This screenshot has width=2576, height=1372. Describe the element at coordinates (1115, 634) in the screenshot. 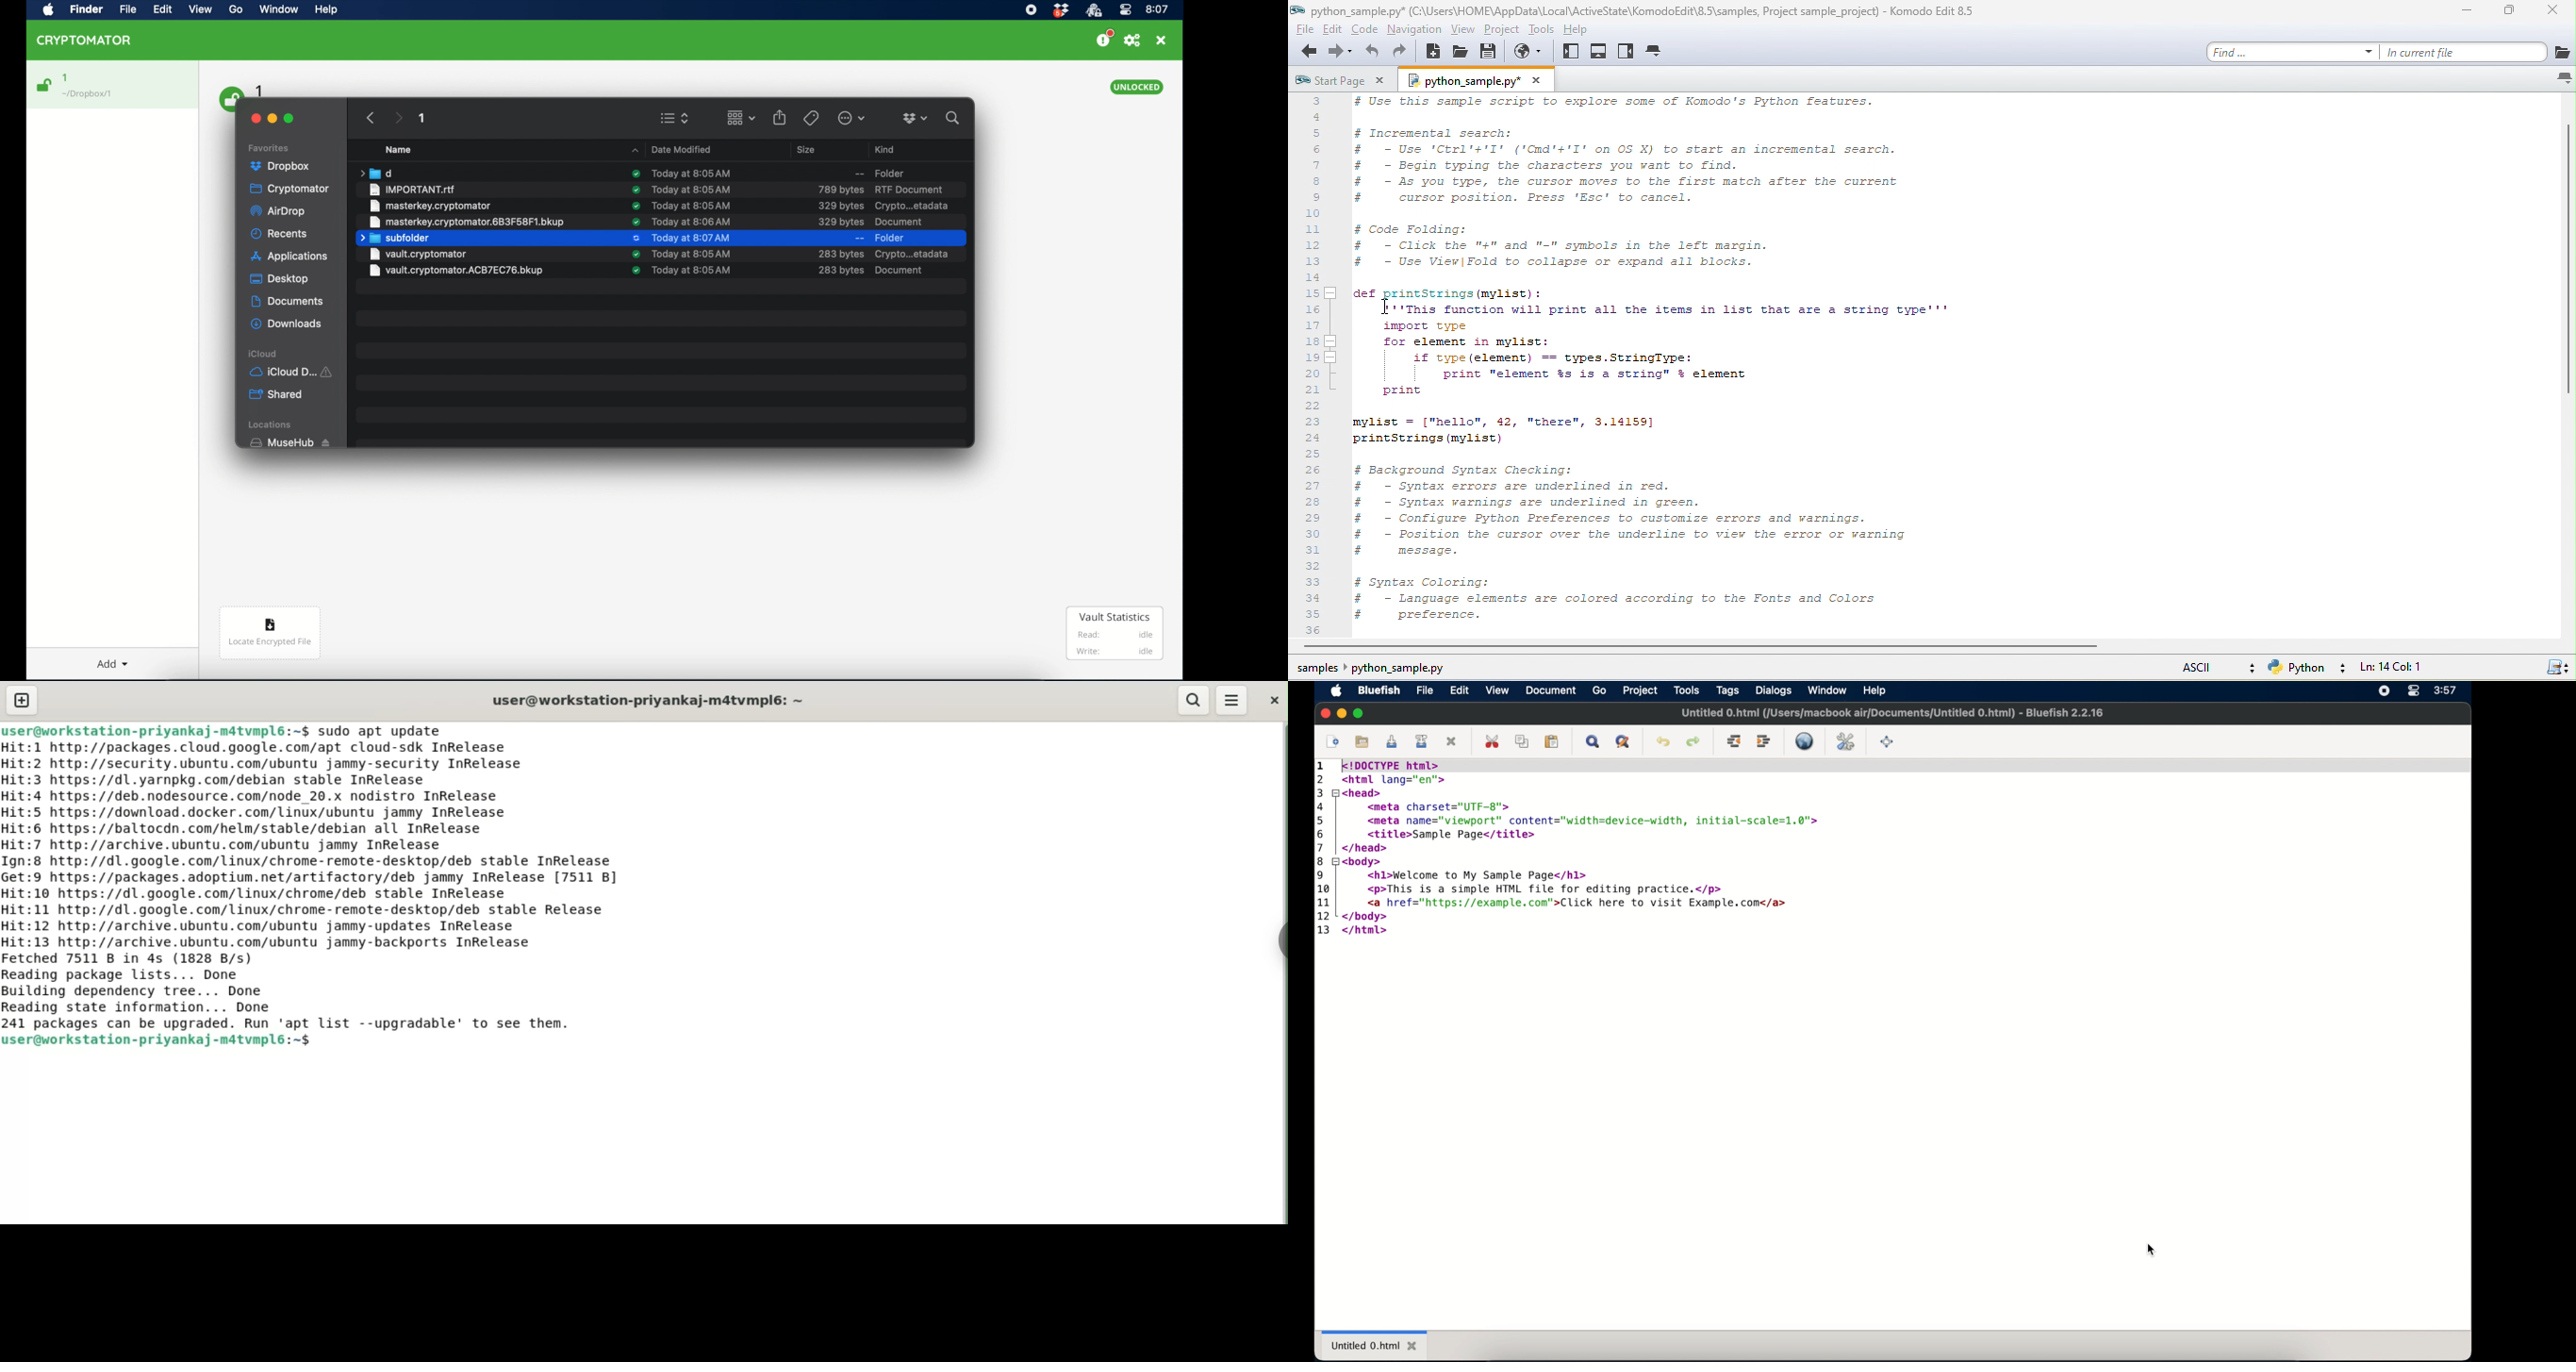

I see `vault statistics` at that location.